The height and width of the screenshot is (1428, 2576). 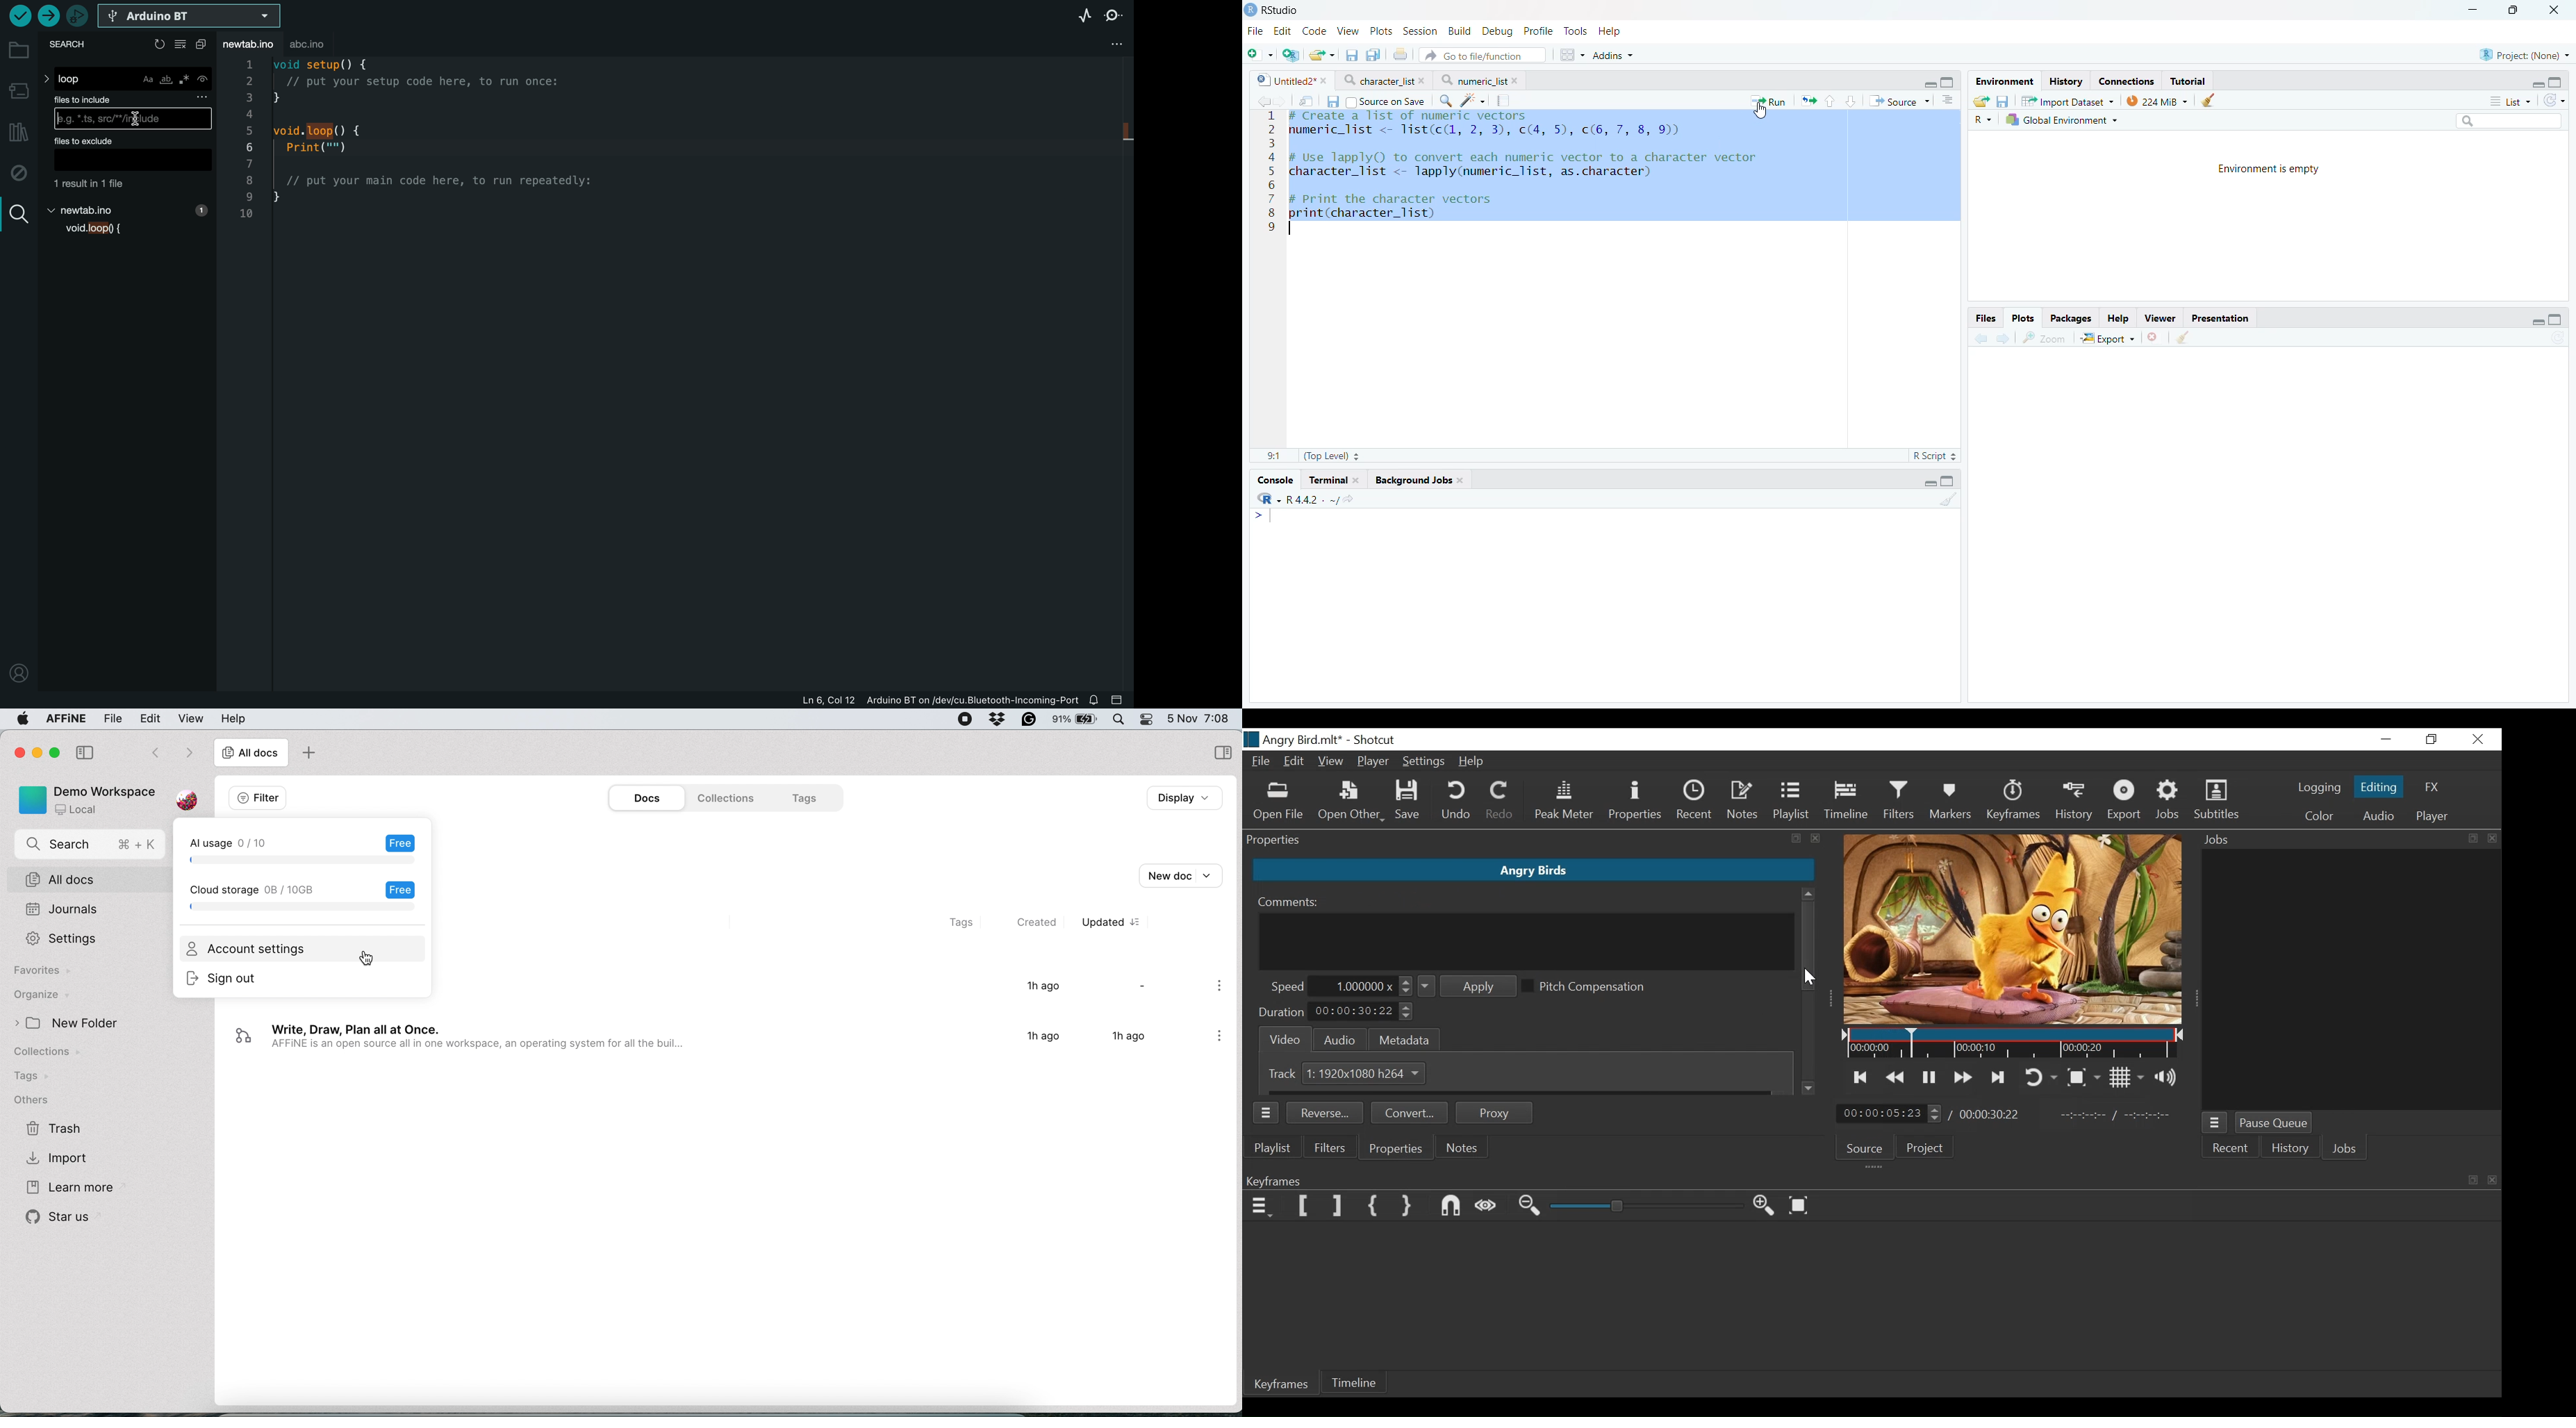 I want to click on Audio, so click(x=1336, y=1038).